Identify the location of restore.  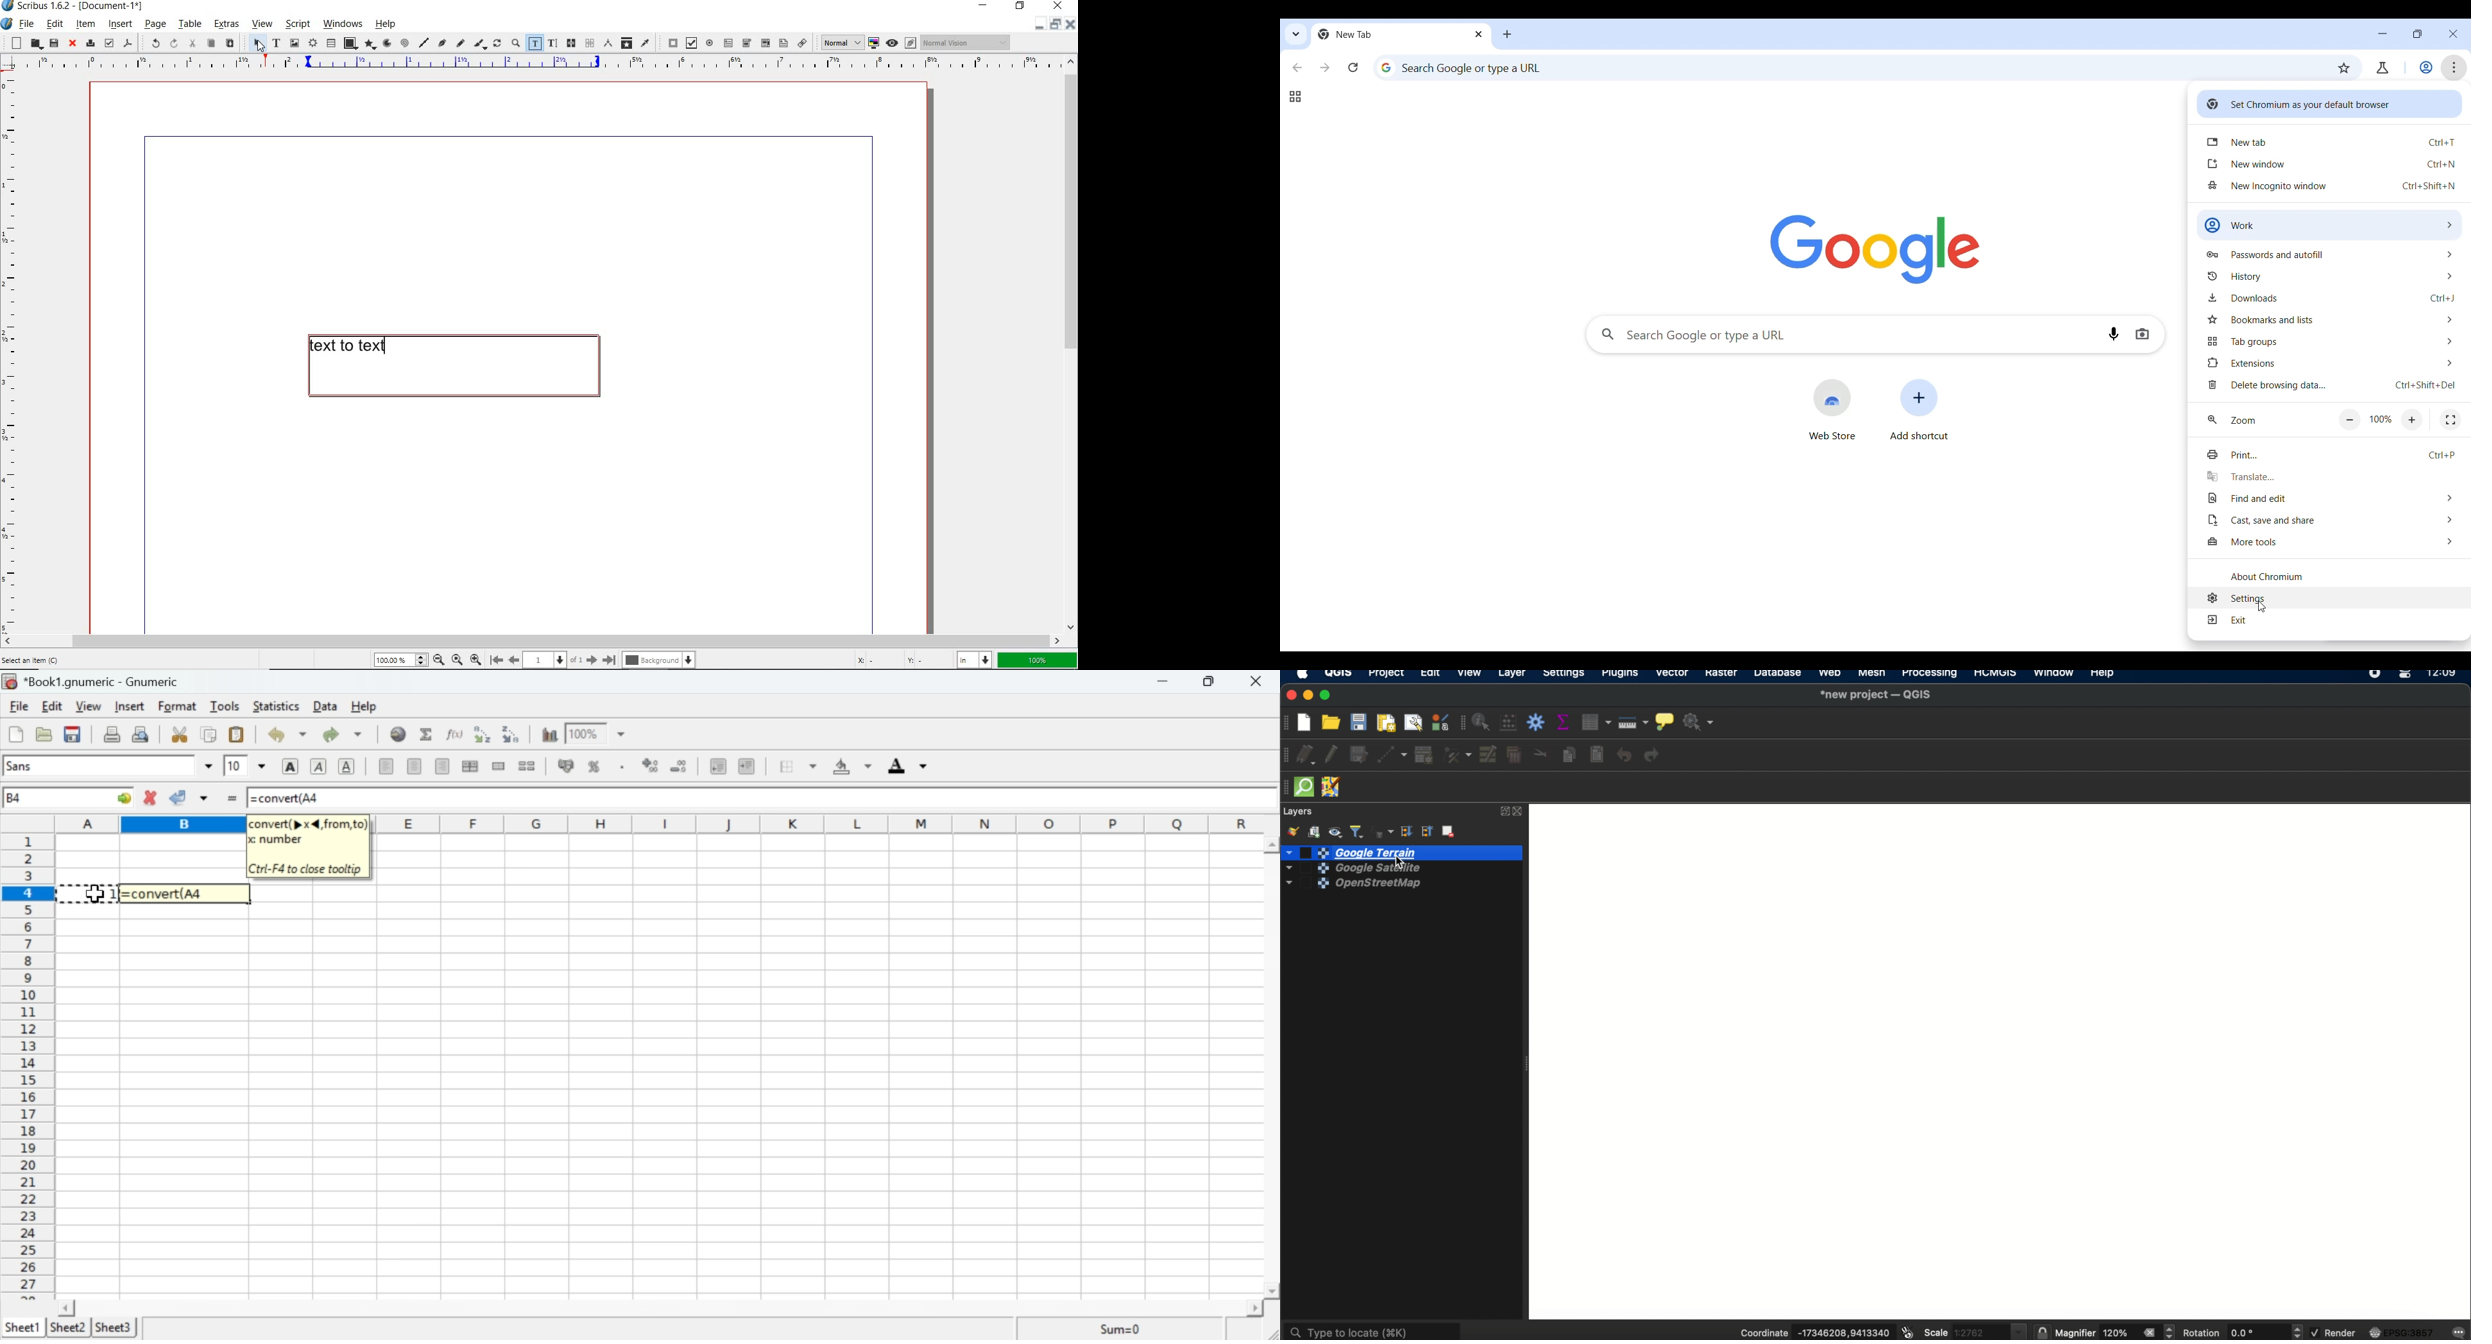
(1022, 7).